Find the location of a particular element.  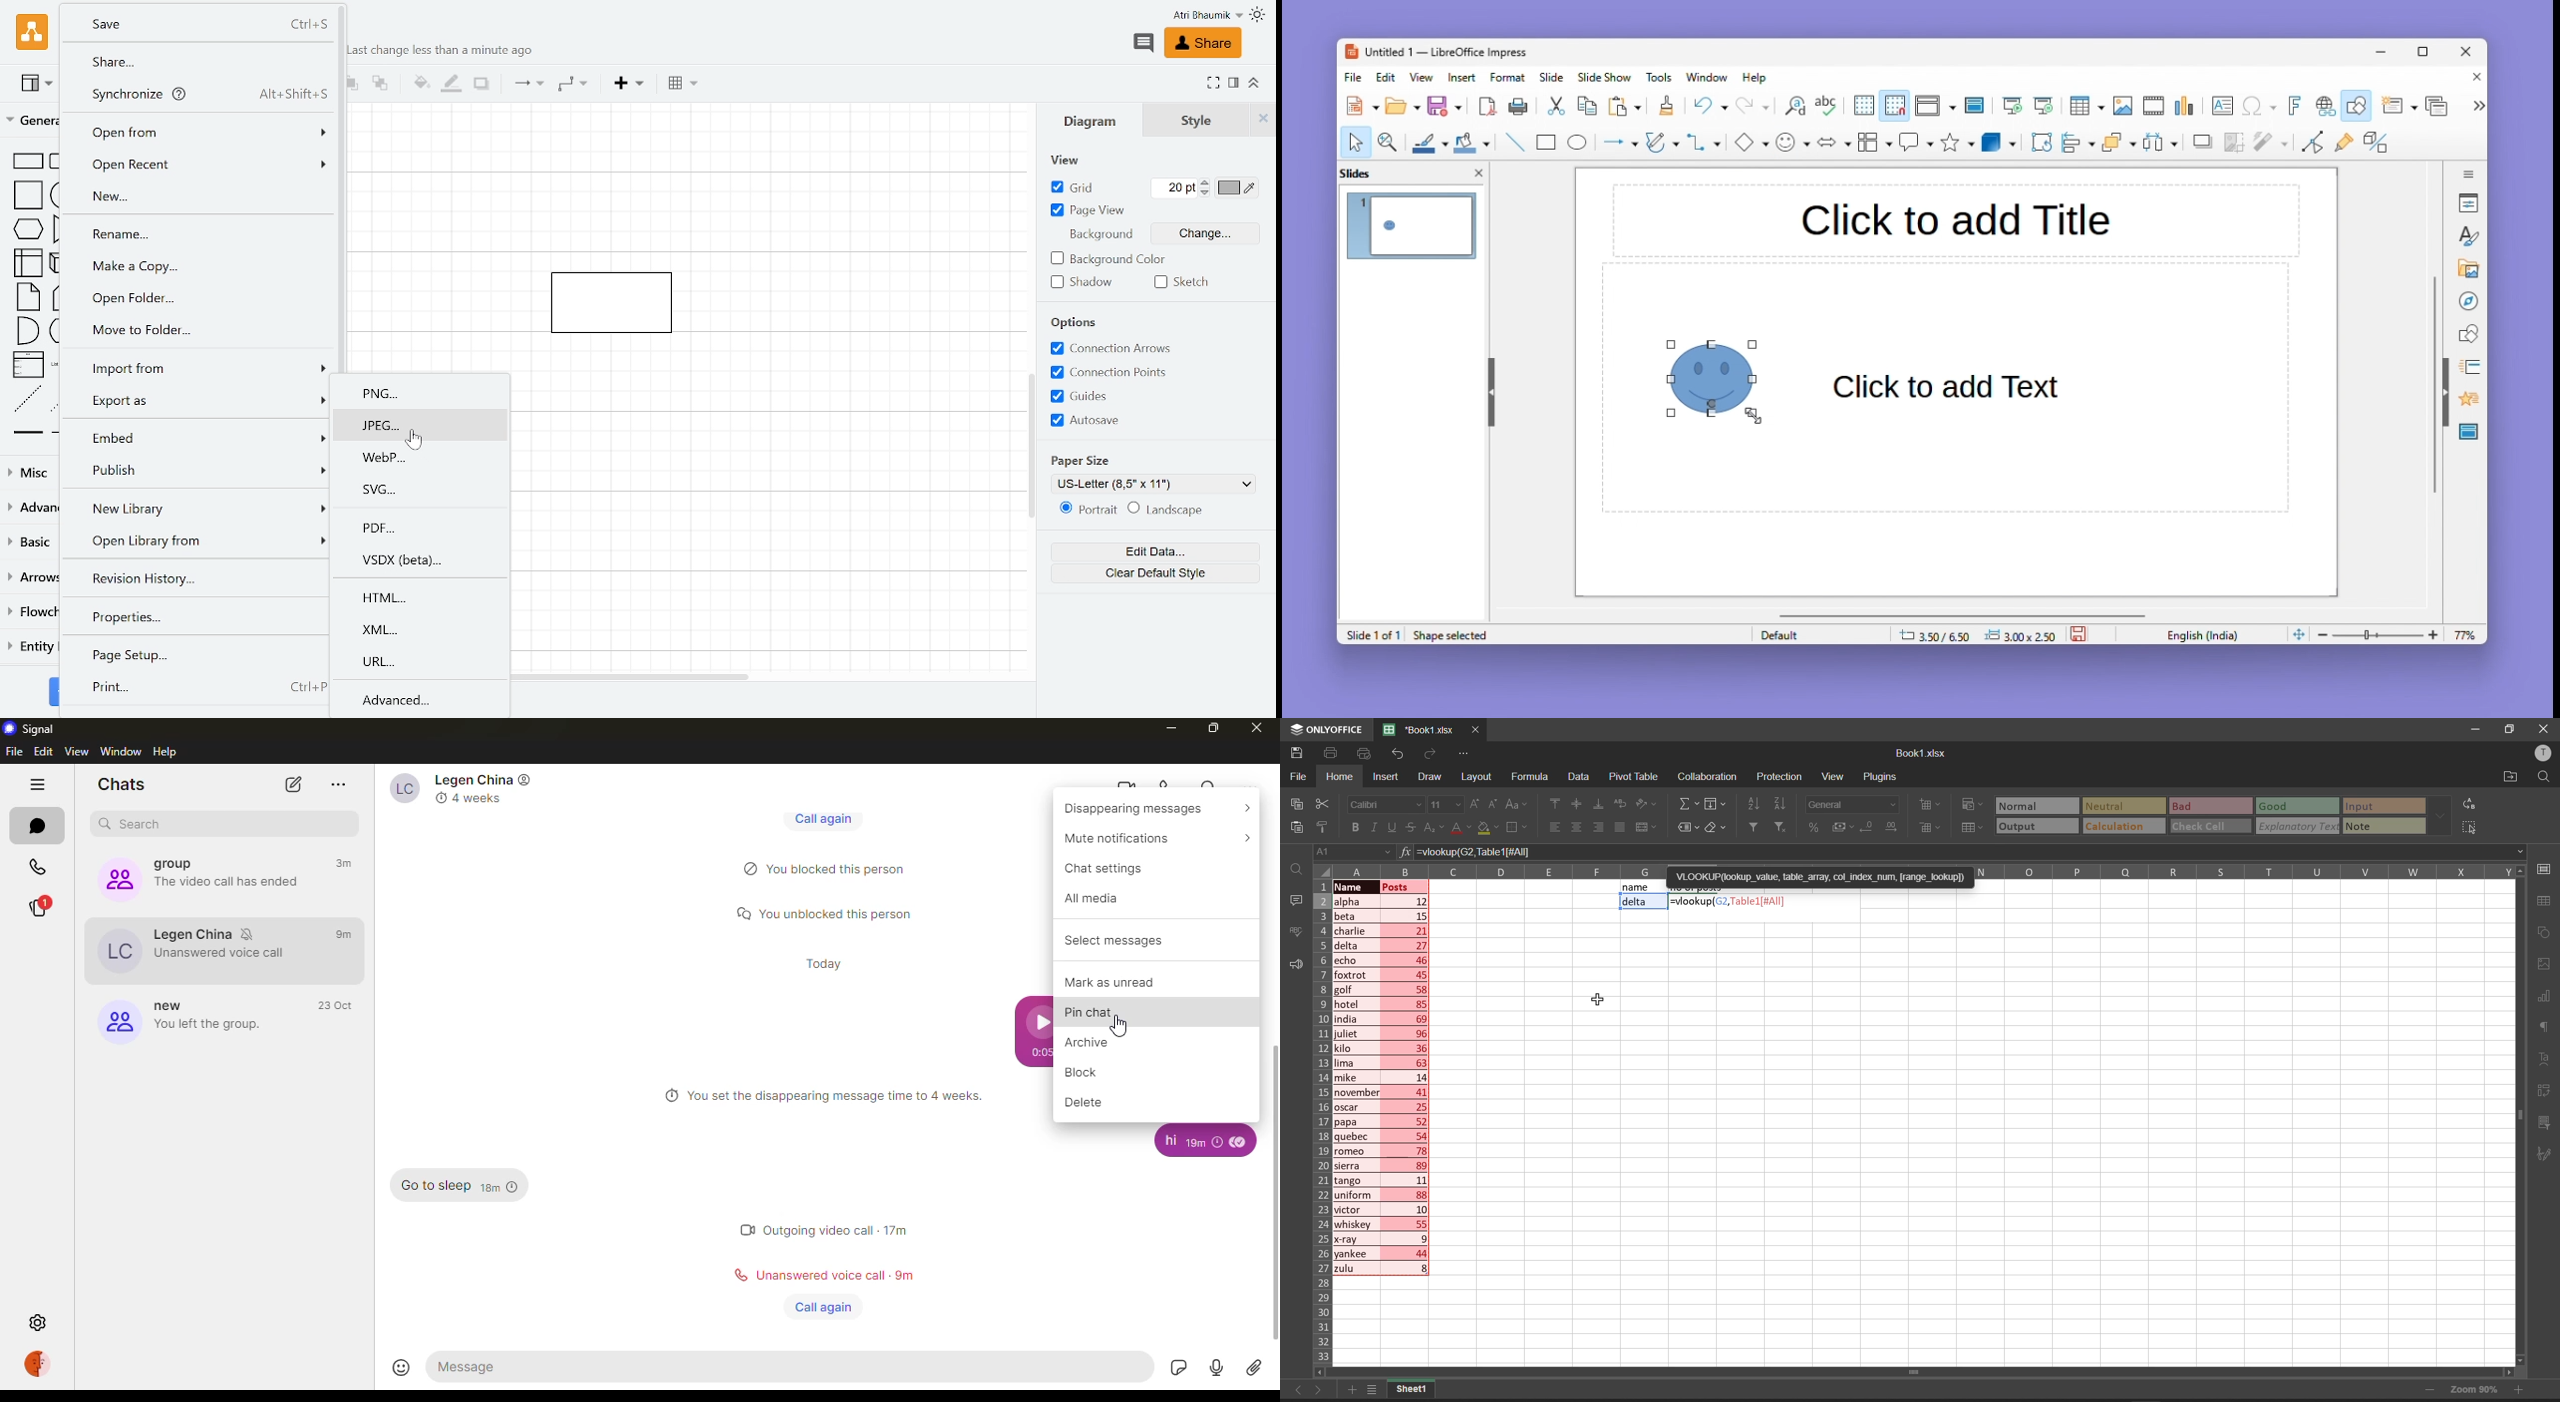

time is located at coordinates (905, 1276).